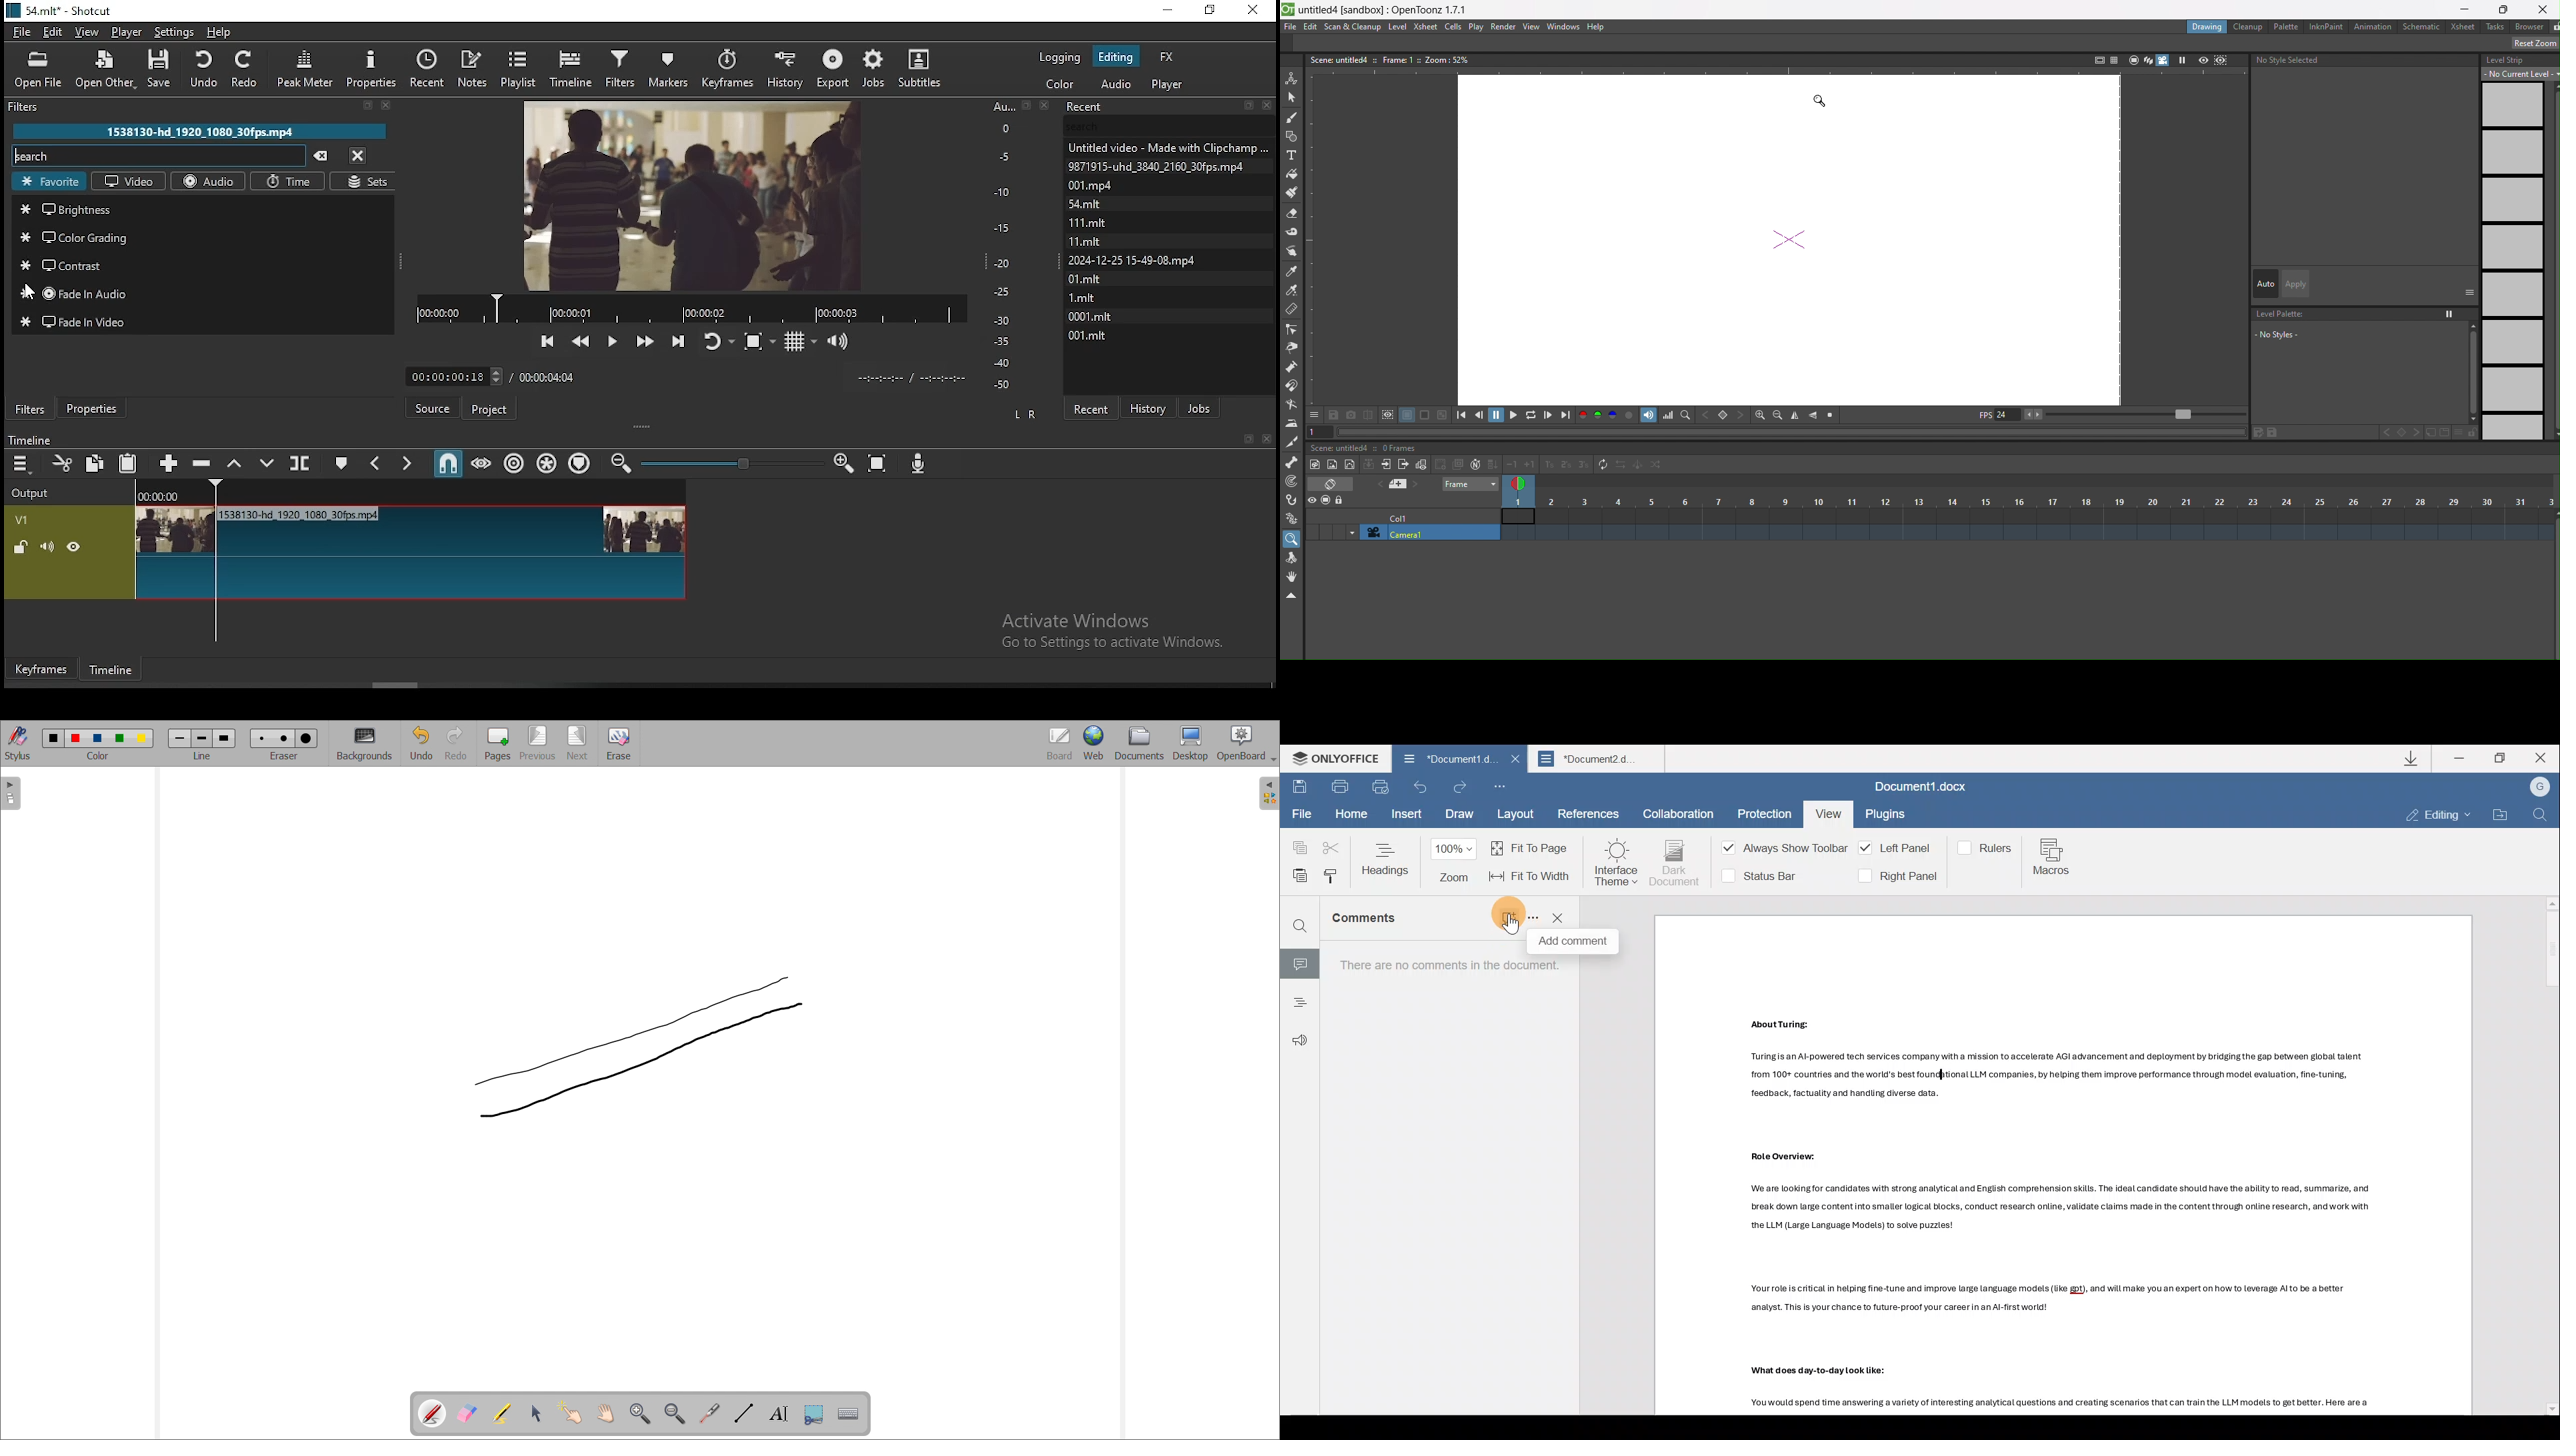 The image size is (2576, 1456). What do you see at coordinates (1162, 167) in the screenshot?
I see `9871915-uhd_3840_2160_30fps.mp4` at bounding box center [1162, 167].